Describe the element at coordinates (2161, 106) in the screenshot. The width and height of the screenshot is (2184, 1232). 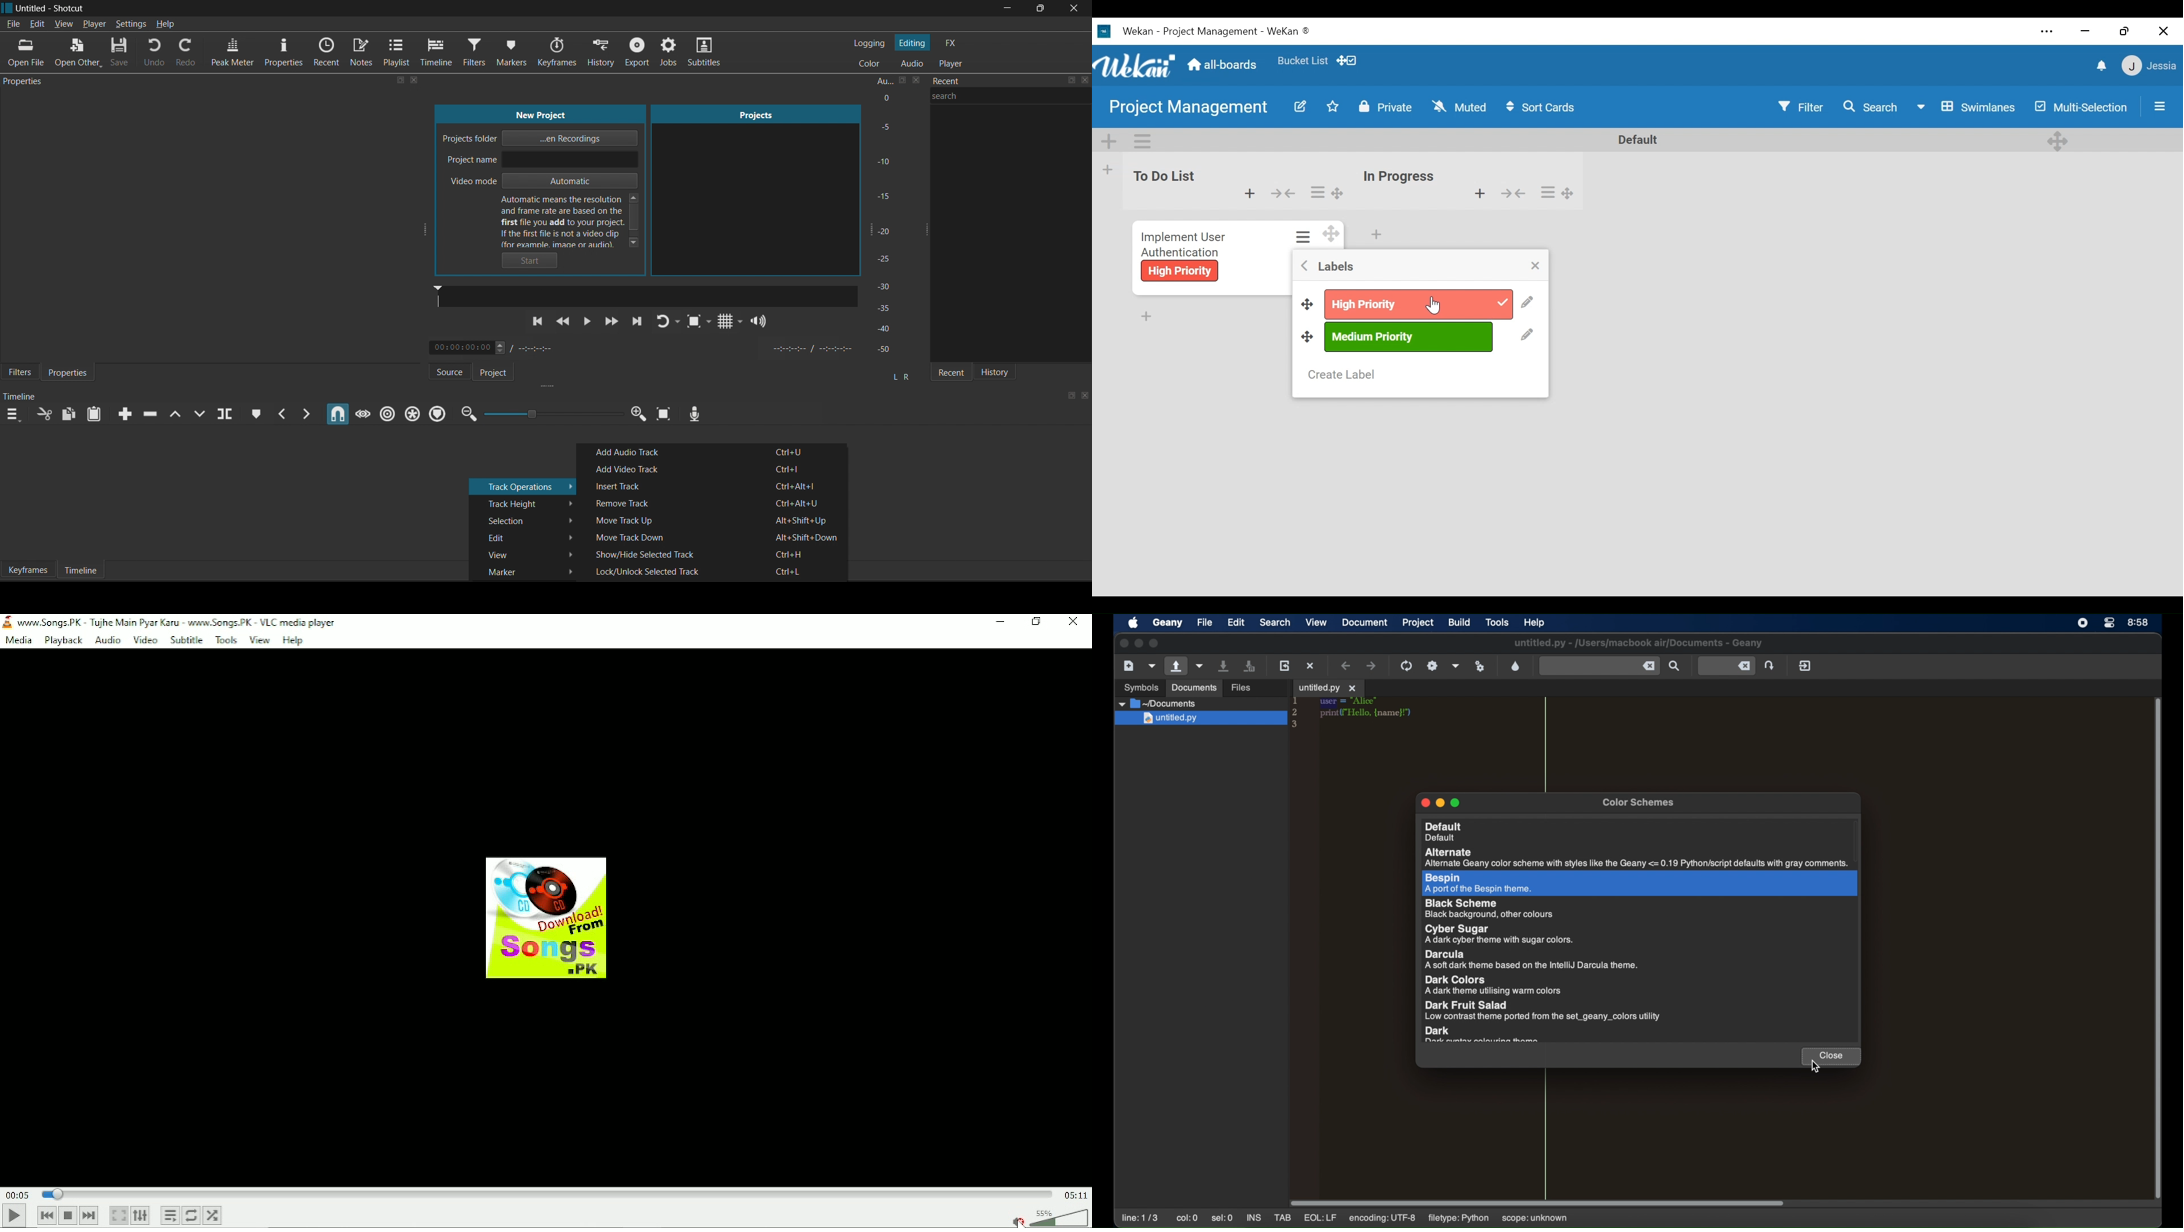
I see `open/close side pane` at that location.